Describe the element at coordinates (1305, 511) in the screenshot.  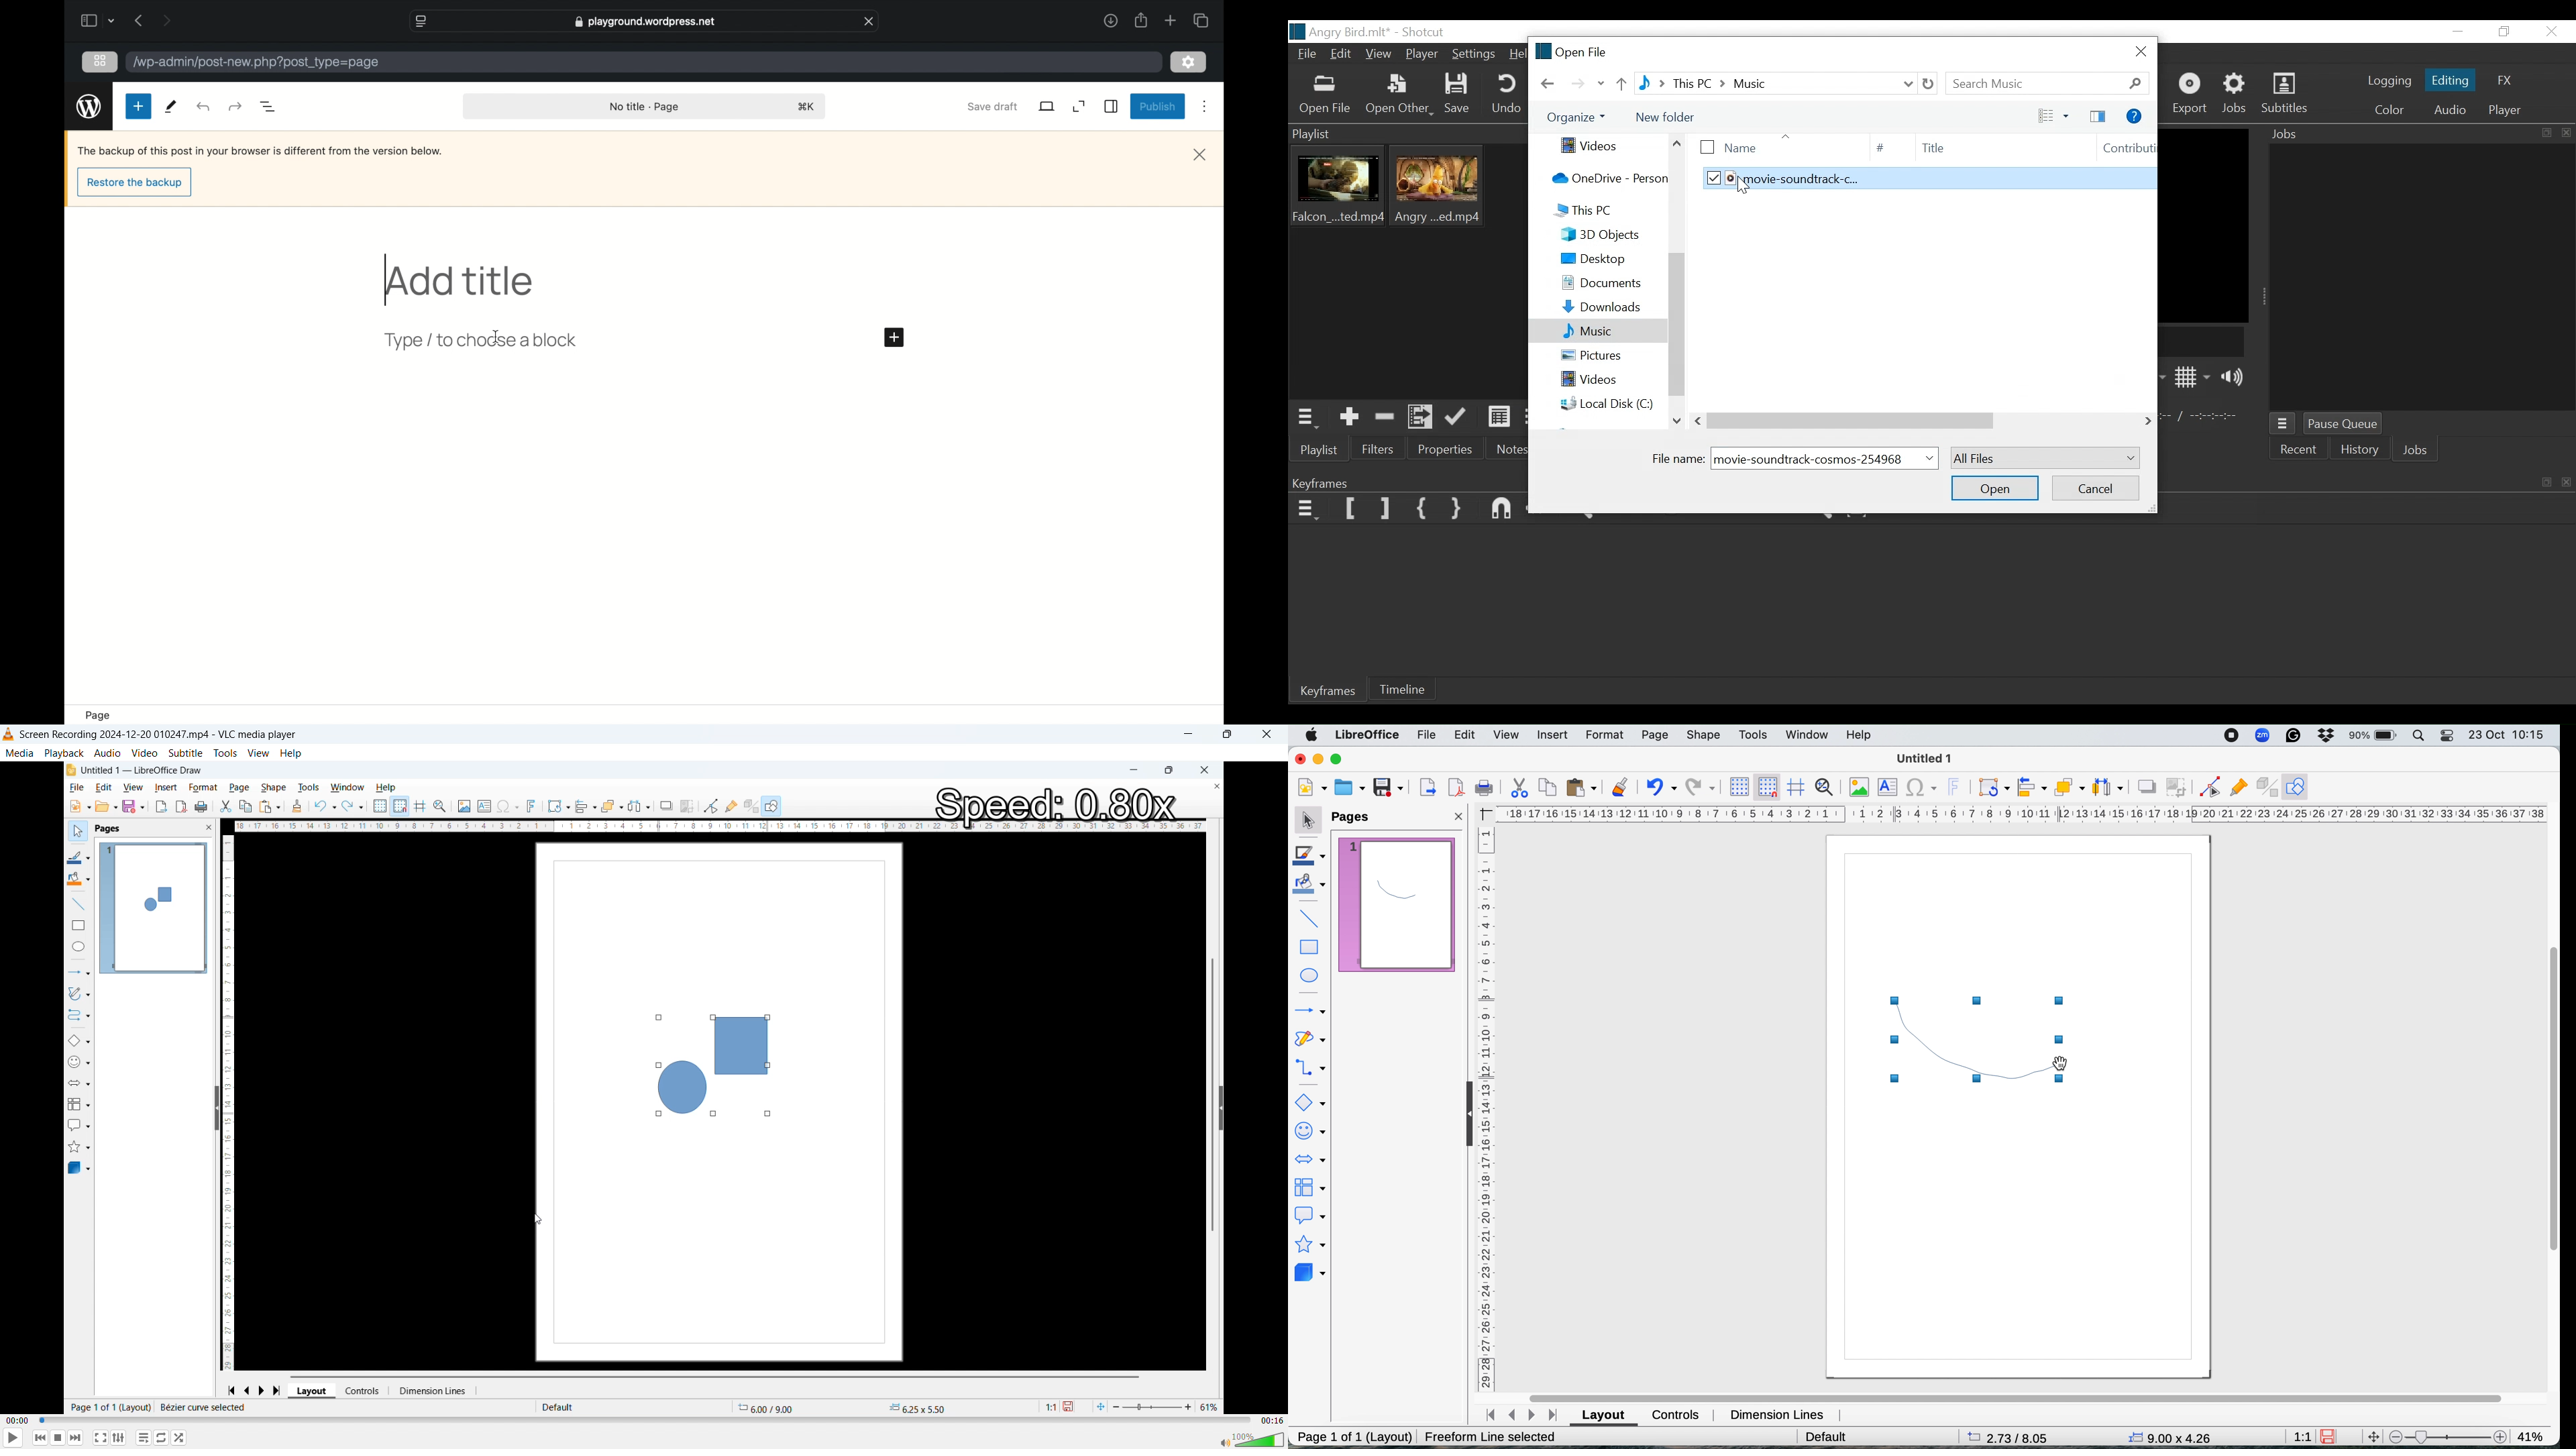
I see `Keyframe menu` at that location.